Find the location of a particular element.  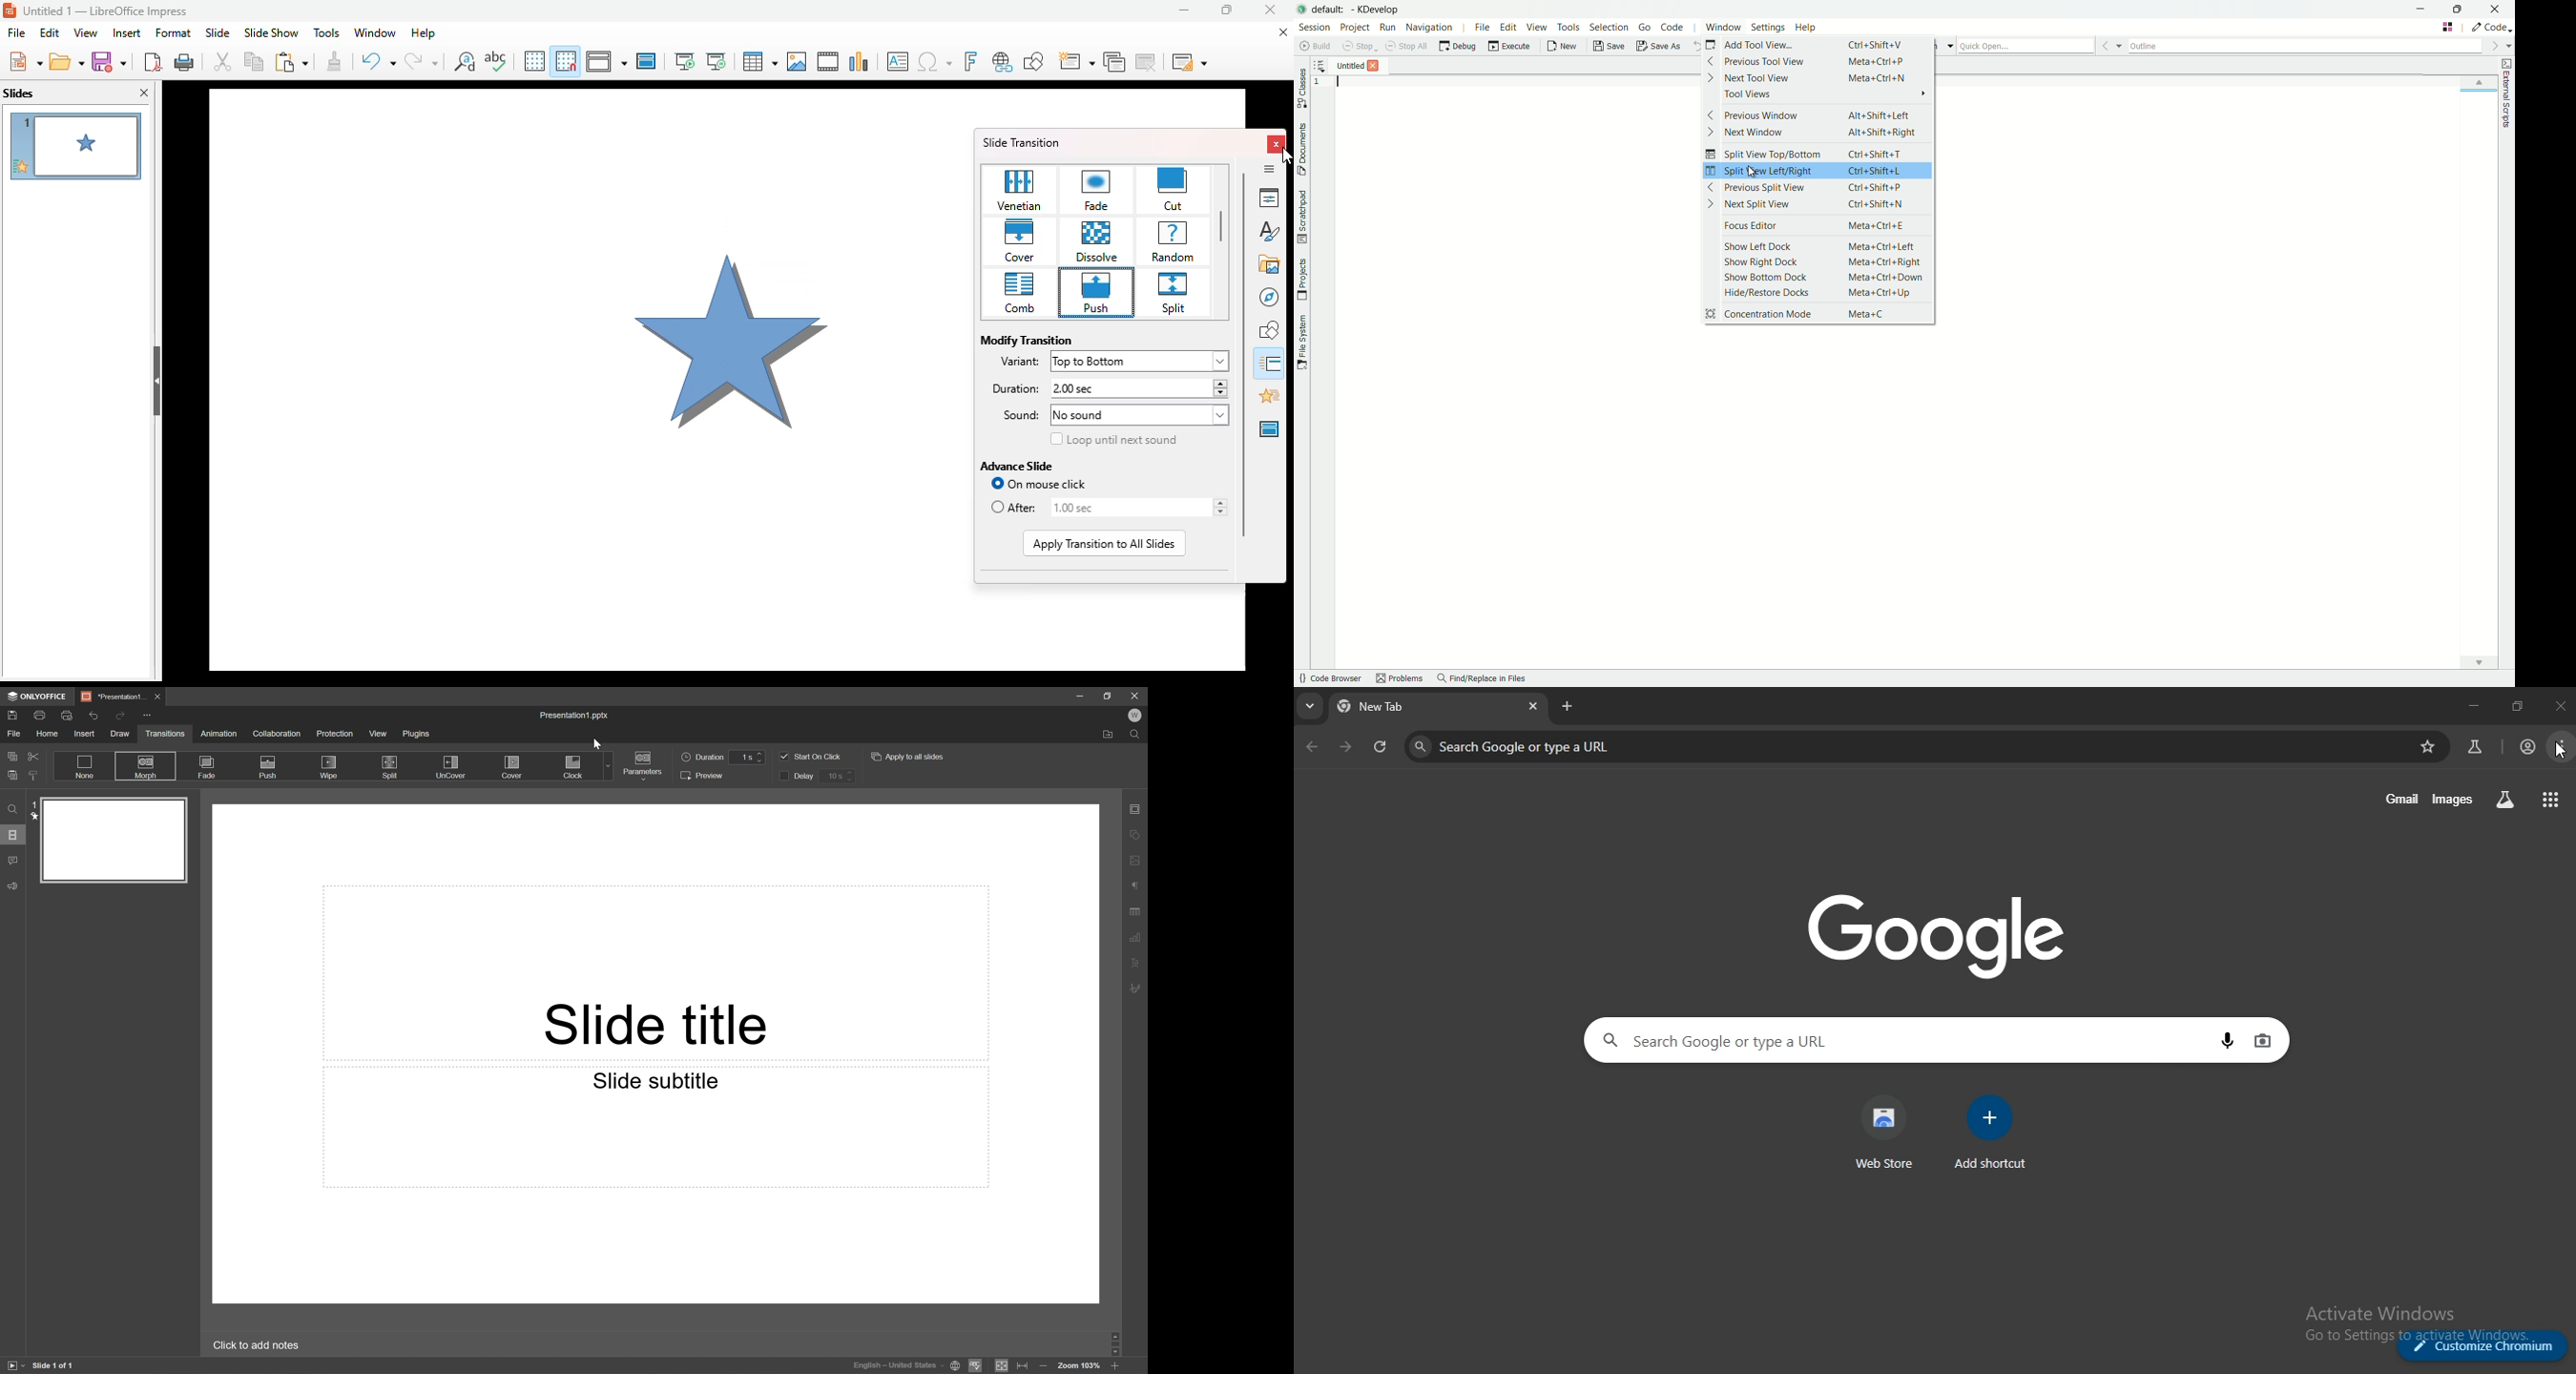

Print a file is located at coordinates (42, 714).